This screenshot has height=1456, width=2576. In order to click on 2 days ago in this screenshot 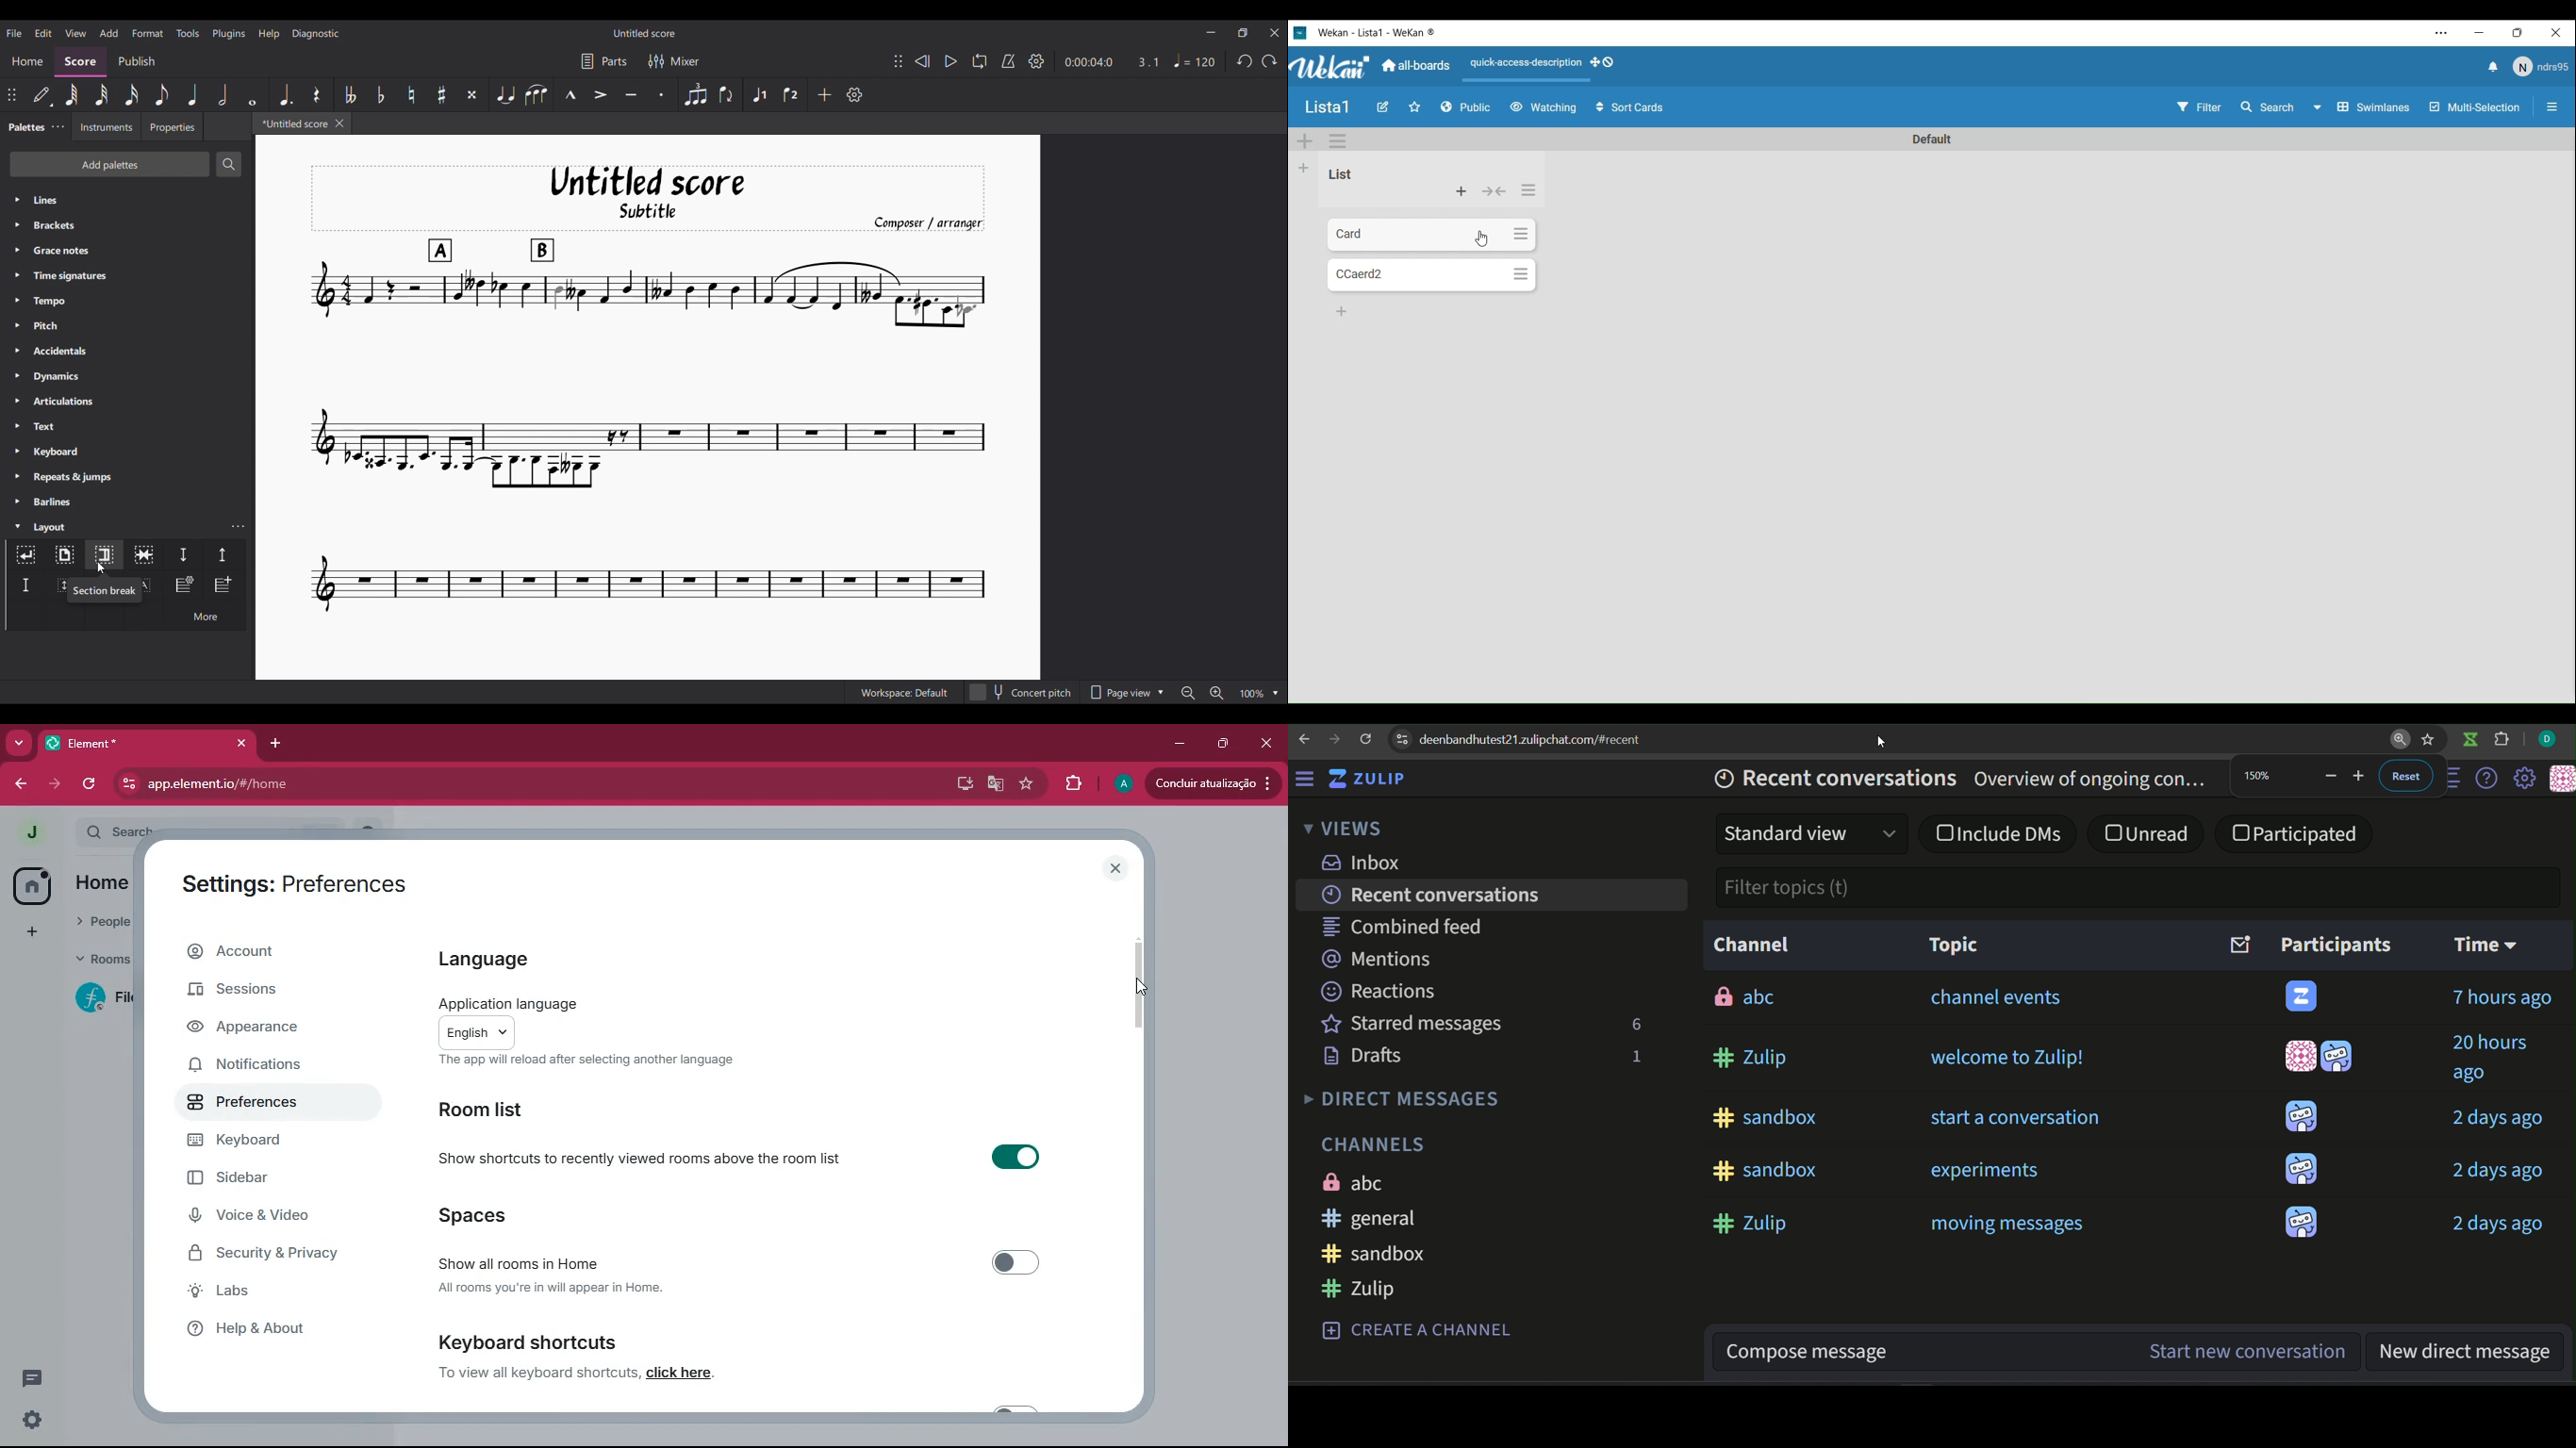, I will do `click(2498, 1173)`.